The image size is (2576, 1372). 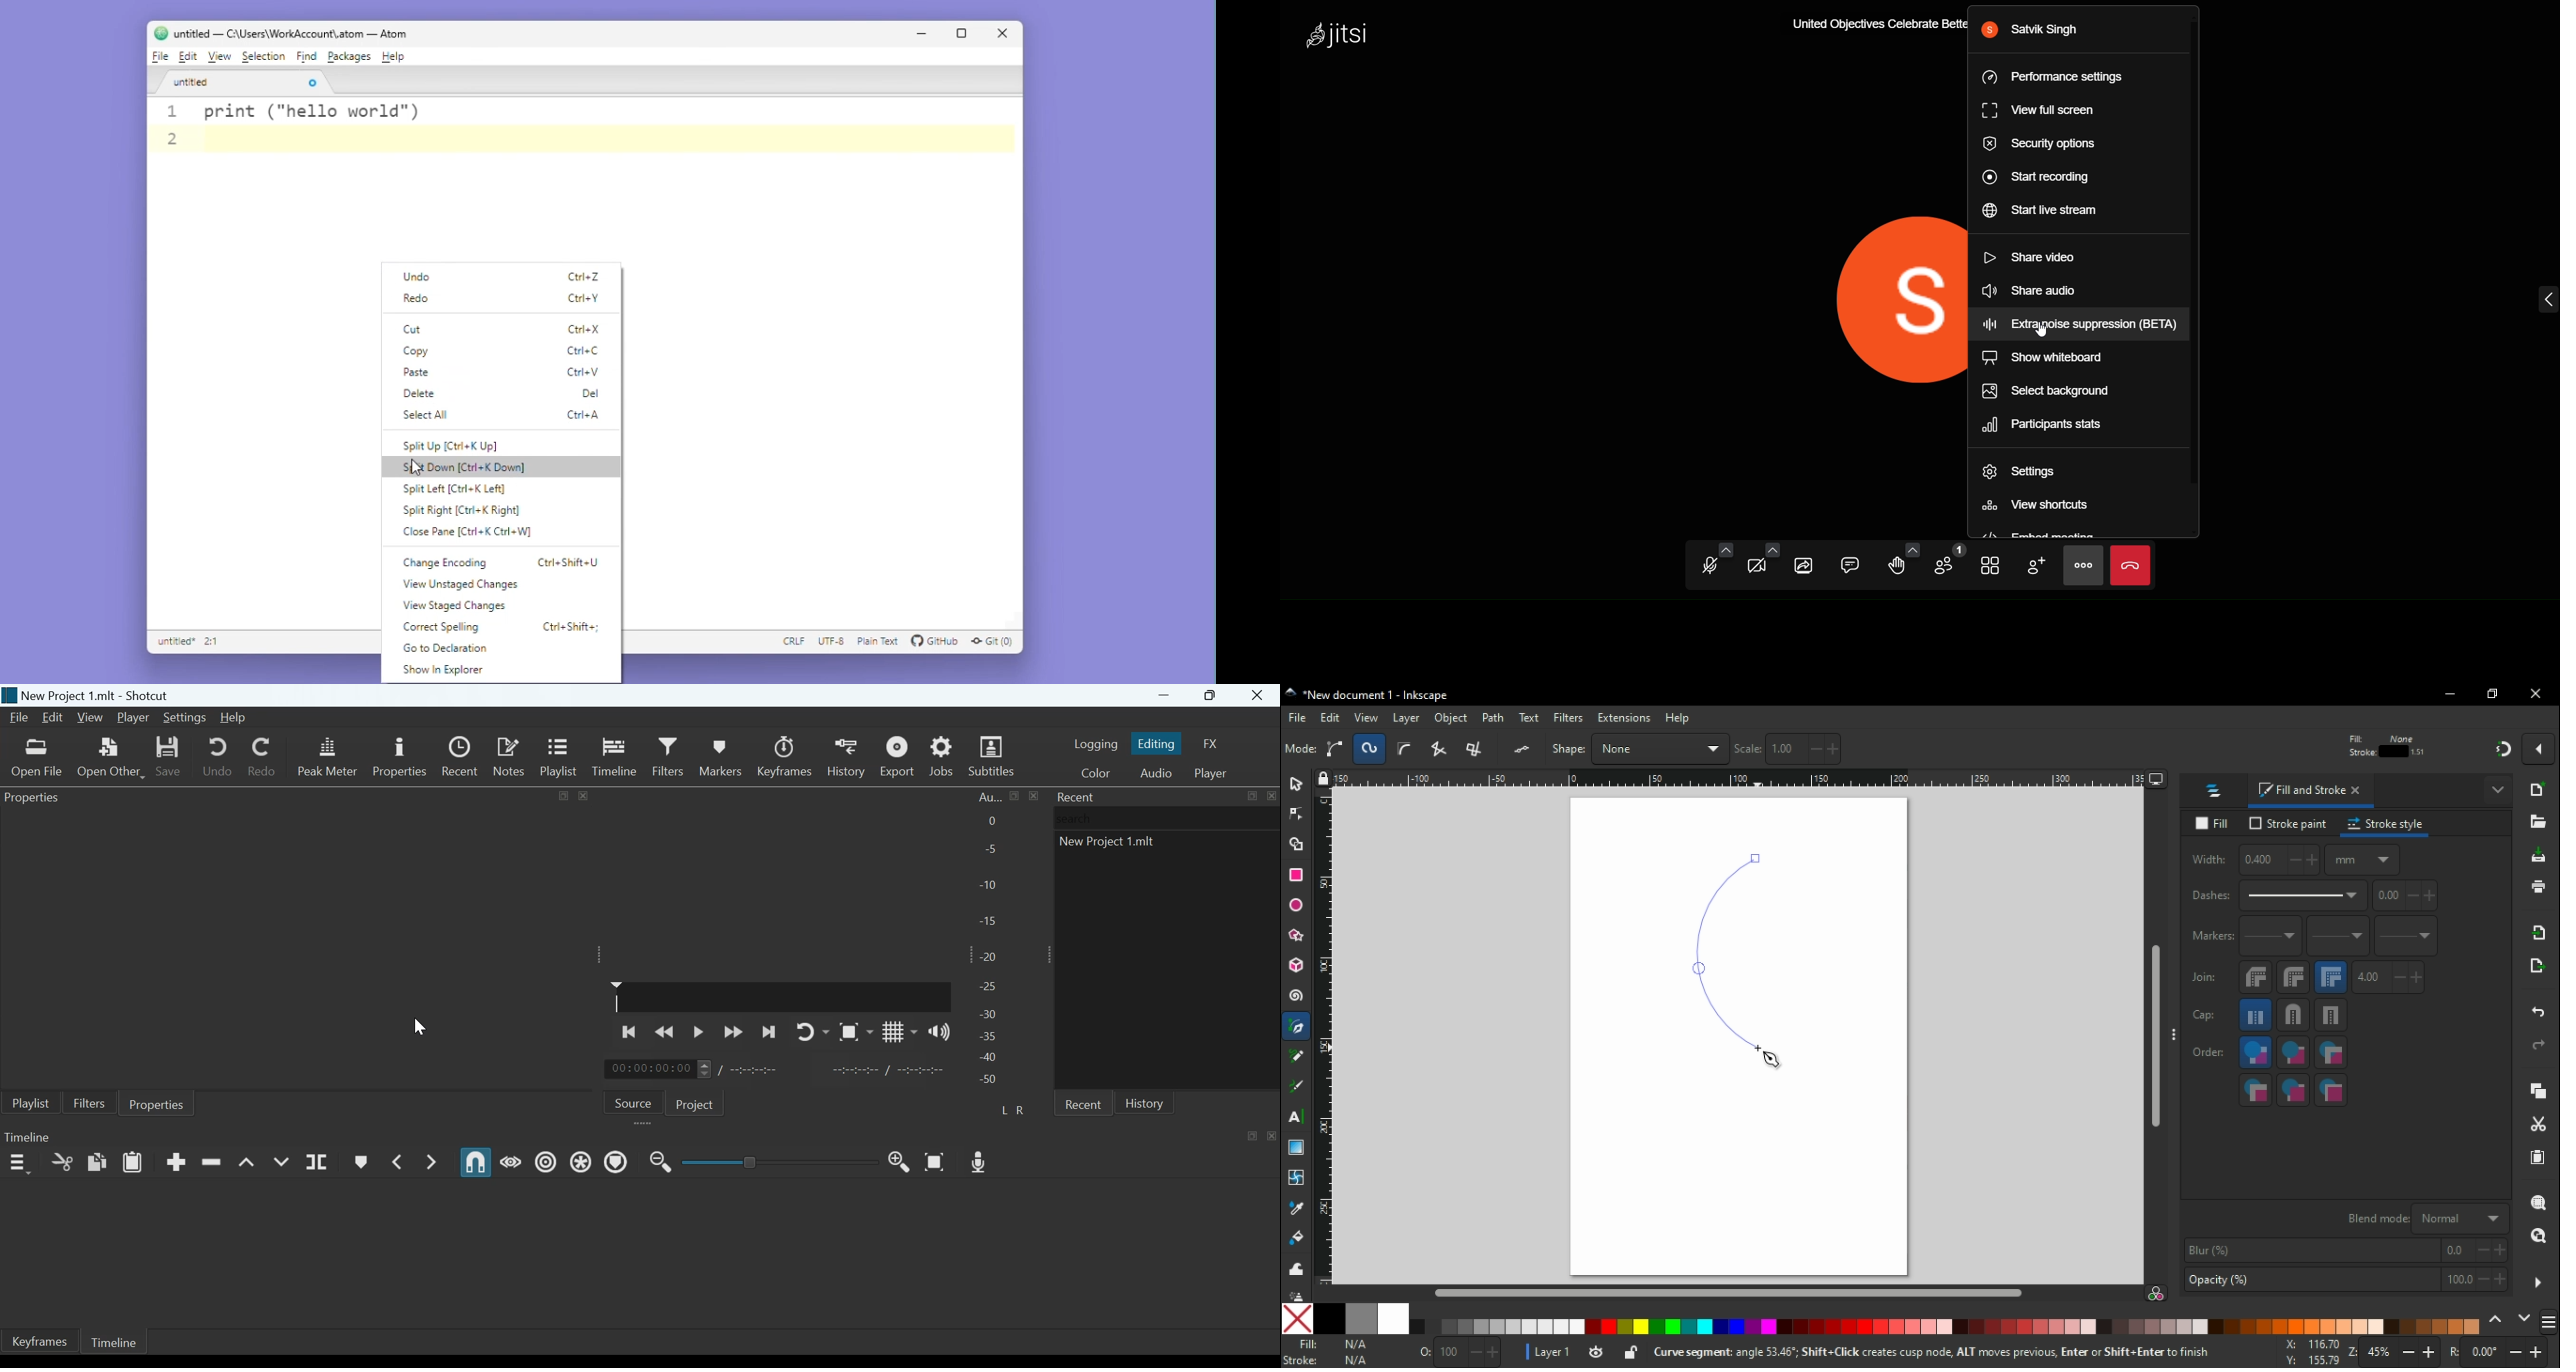 What do you see at coordinates (1259, 696) in the screenshot?
I see `Close` at bounding box center [1259, 696].